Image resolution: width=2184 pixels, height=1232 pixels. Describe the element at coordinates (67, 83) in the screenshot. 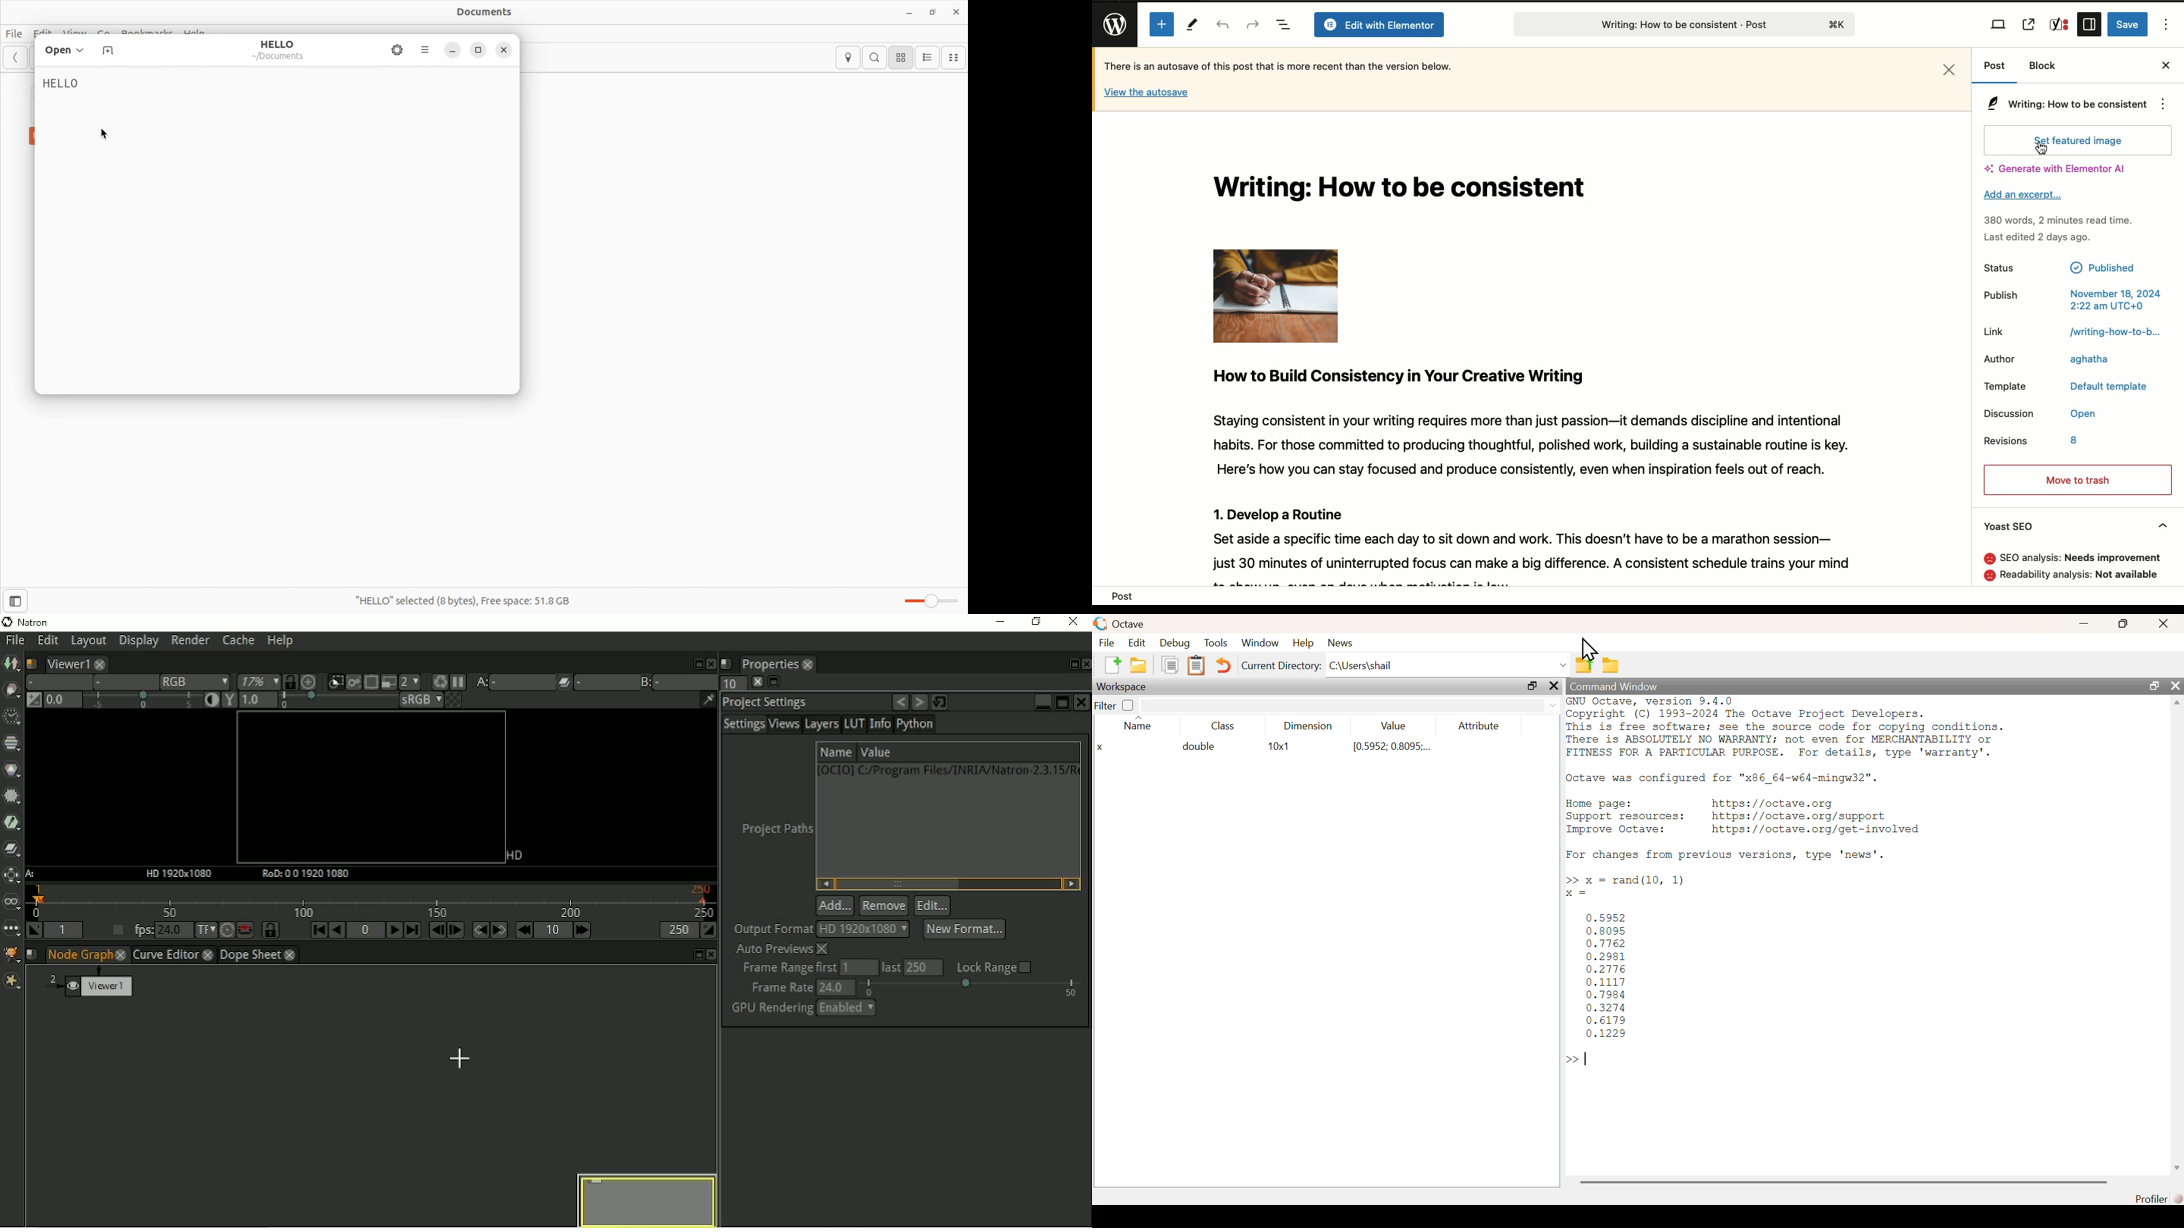

I see `HELLO` at that location.